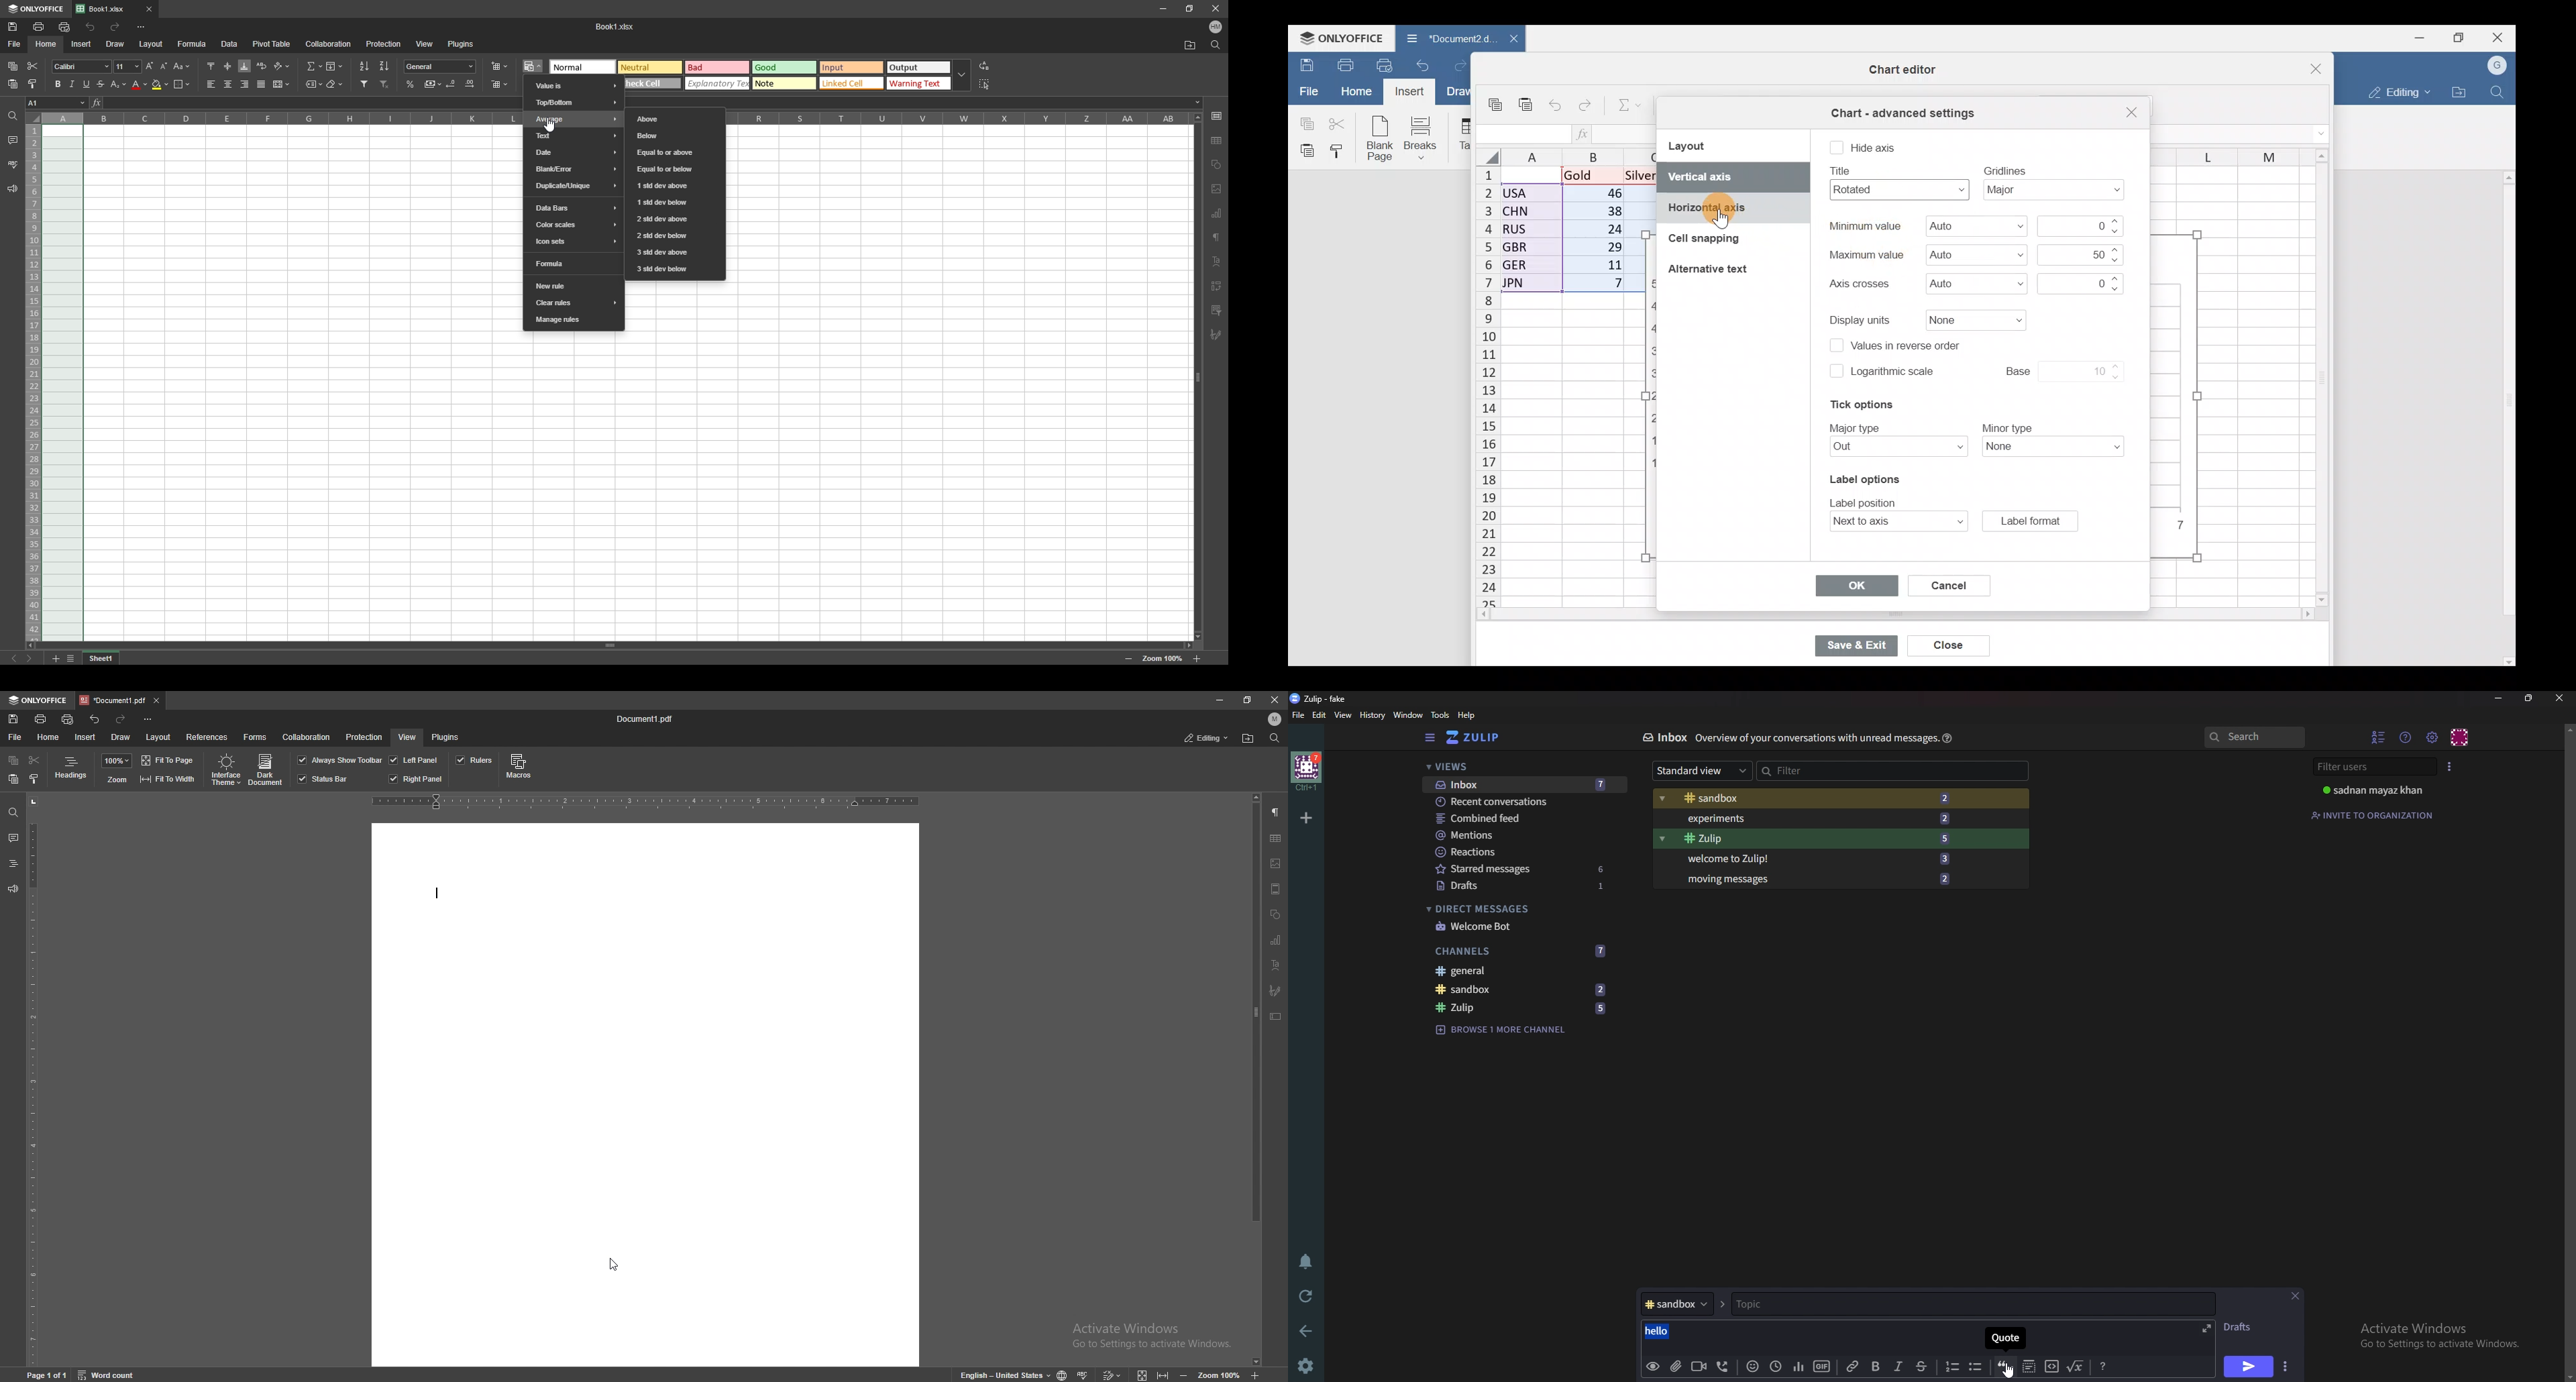 The width and height of the screenshot is (2576, 1400). Describe the element at coordinates (116, 780) in the screenshot. I see `zoom` at that location.